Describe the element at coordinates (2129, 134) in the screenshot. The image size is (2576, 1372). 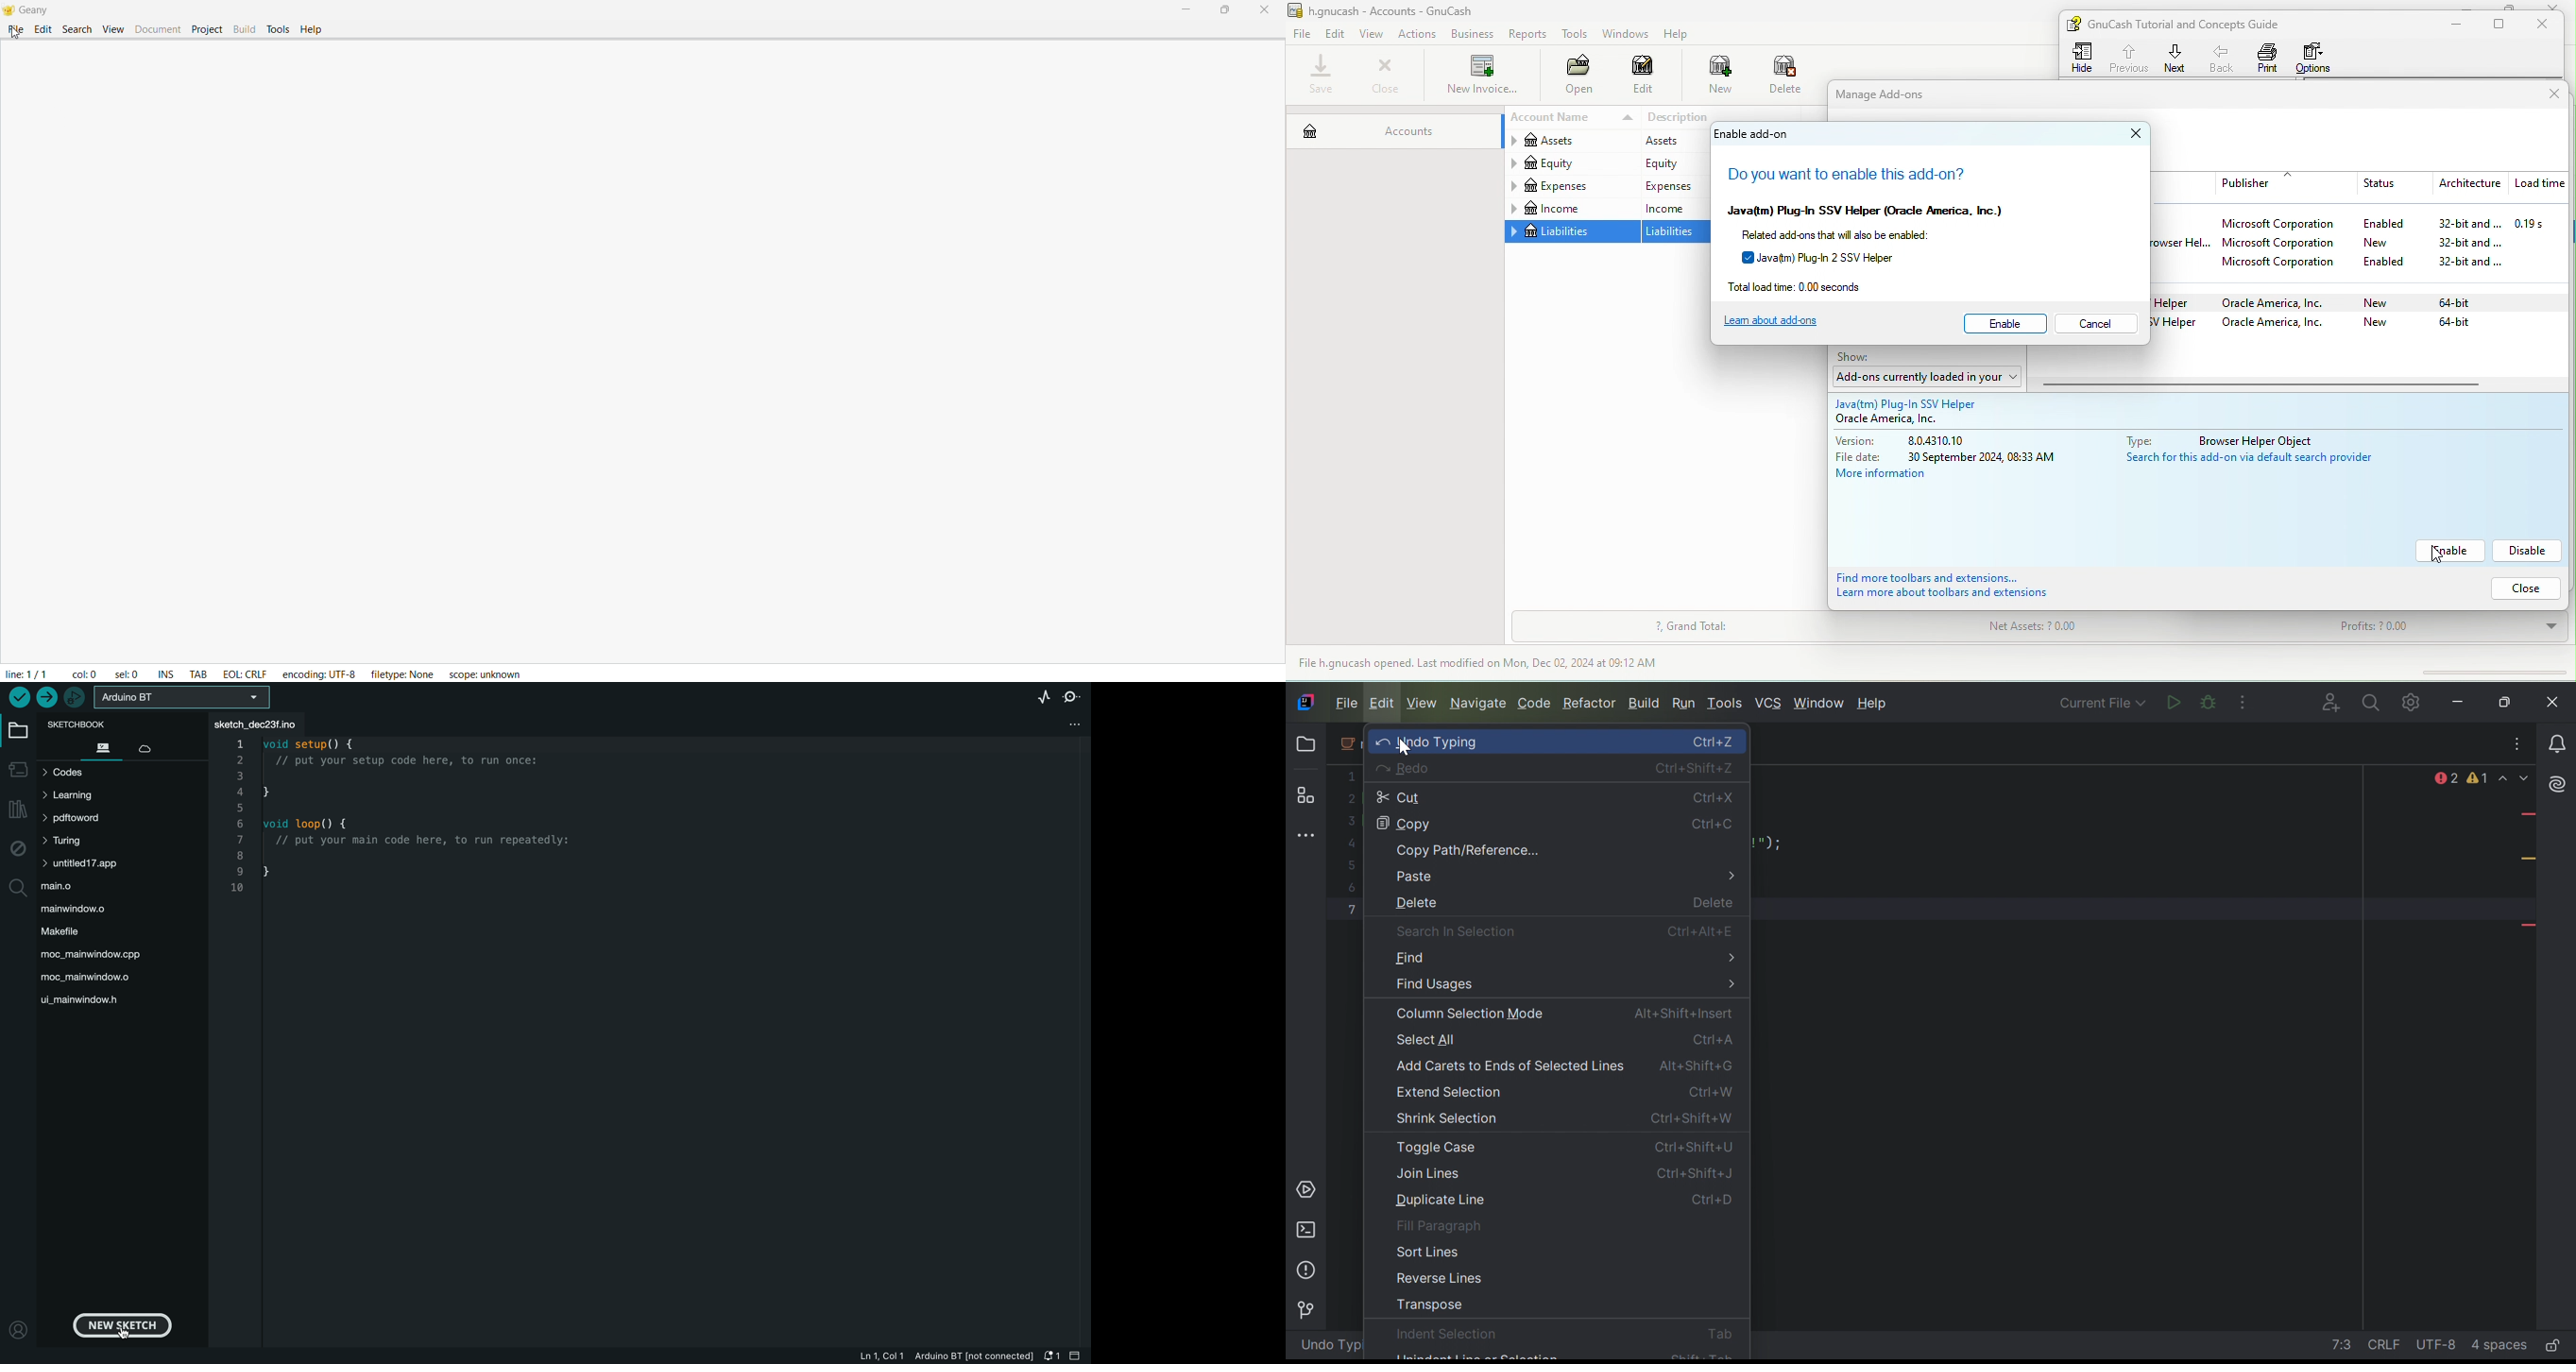
I see `close` at that location.